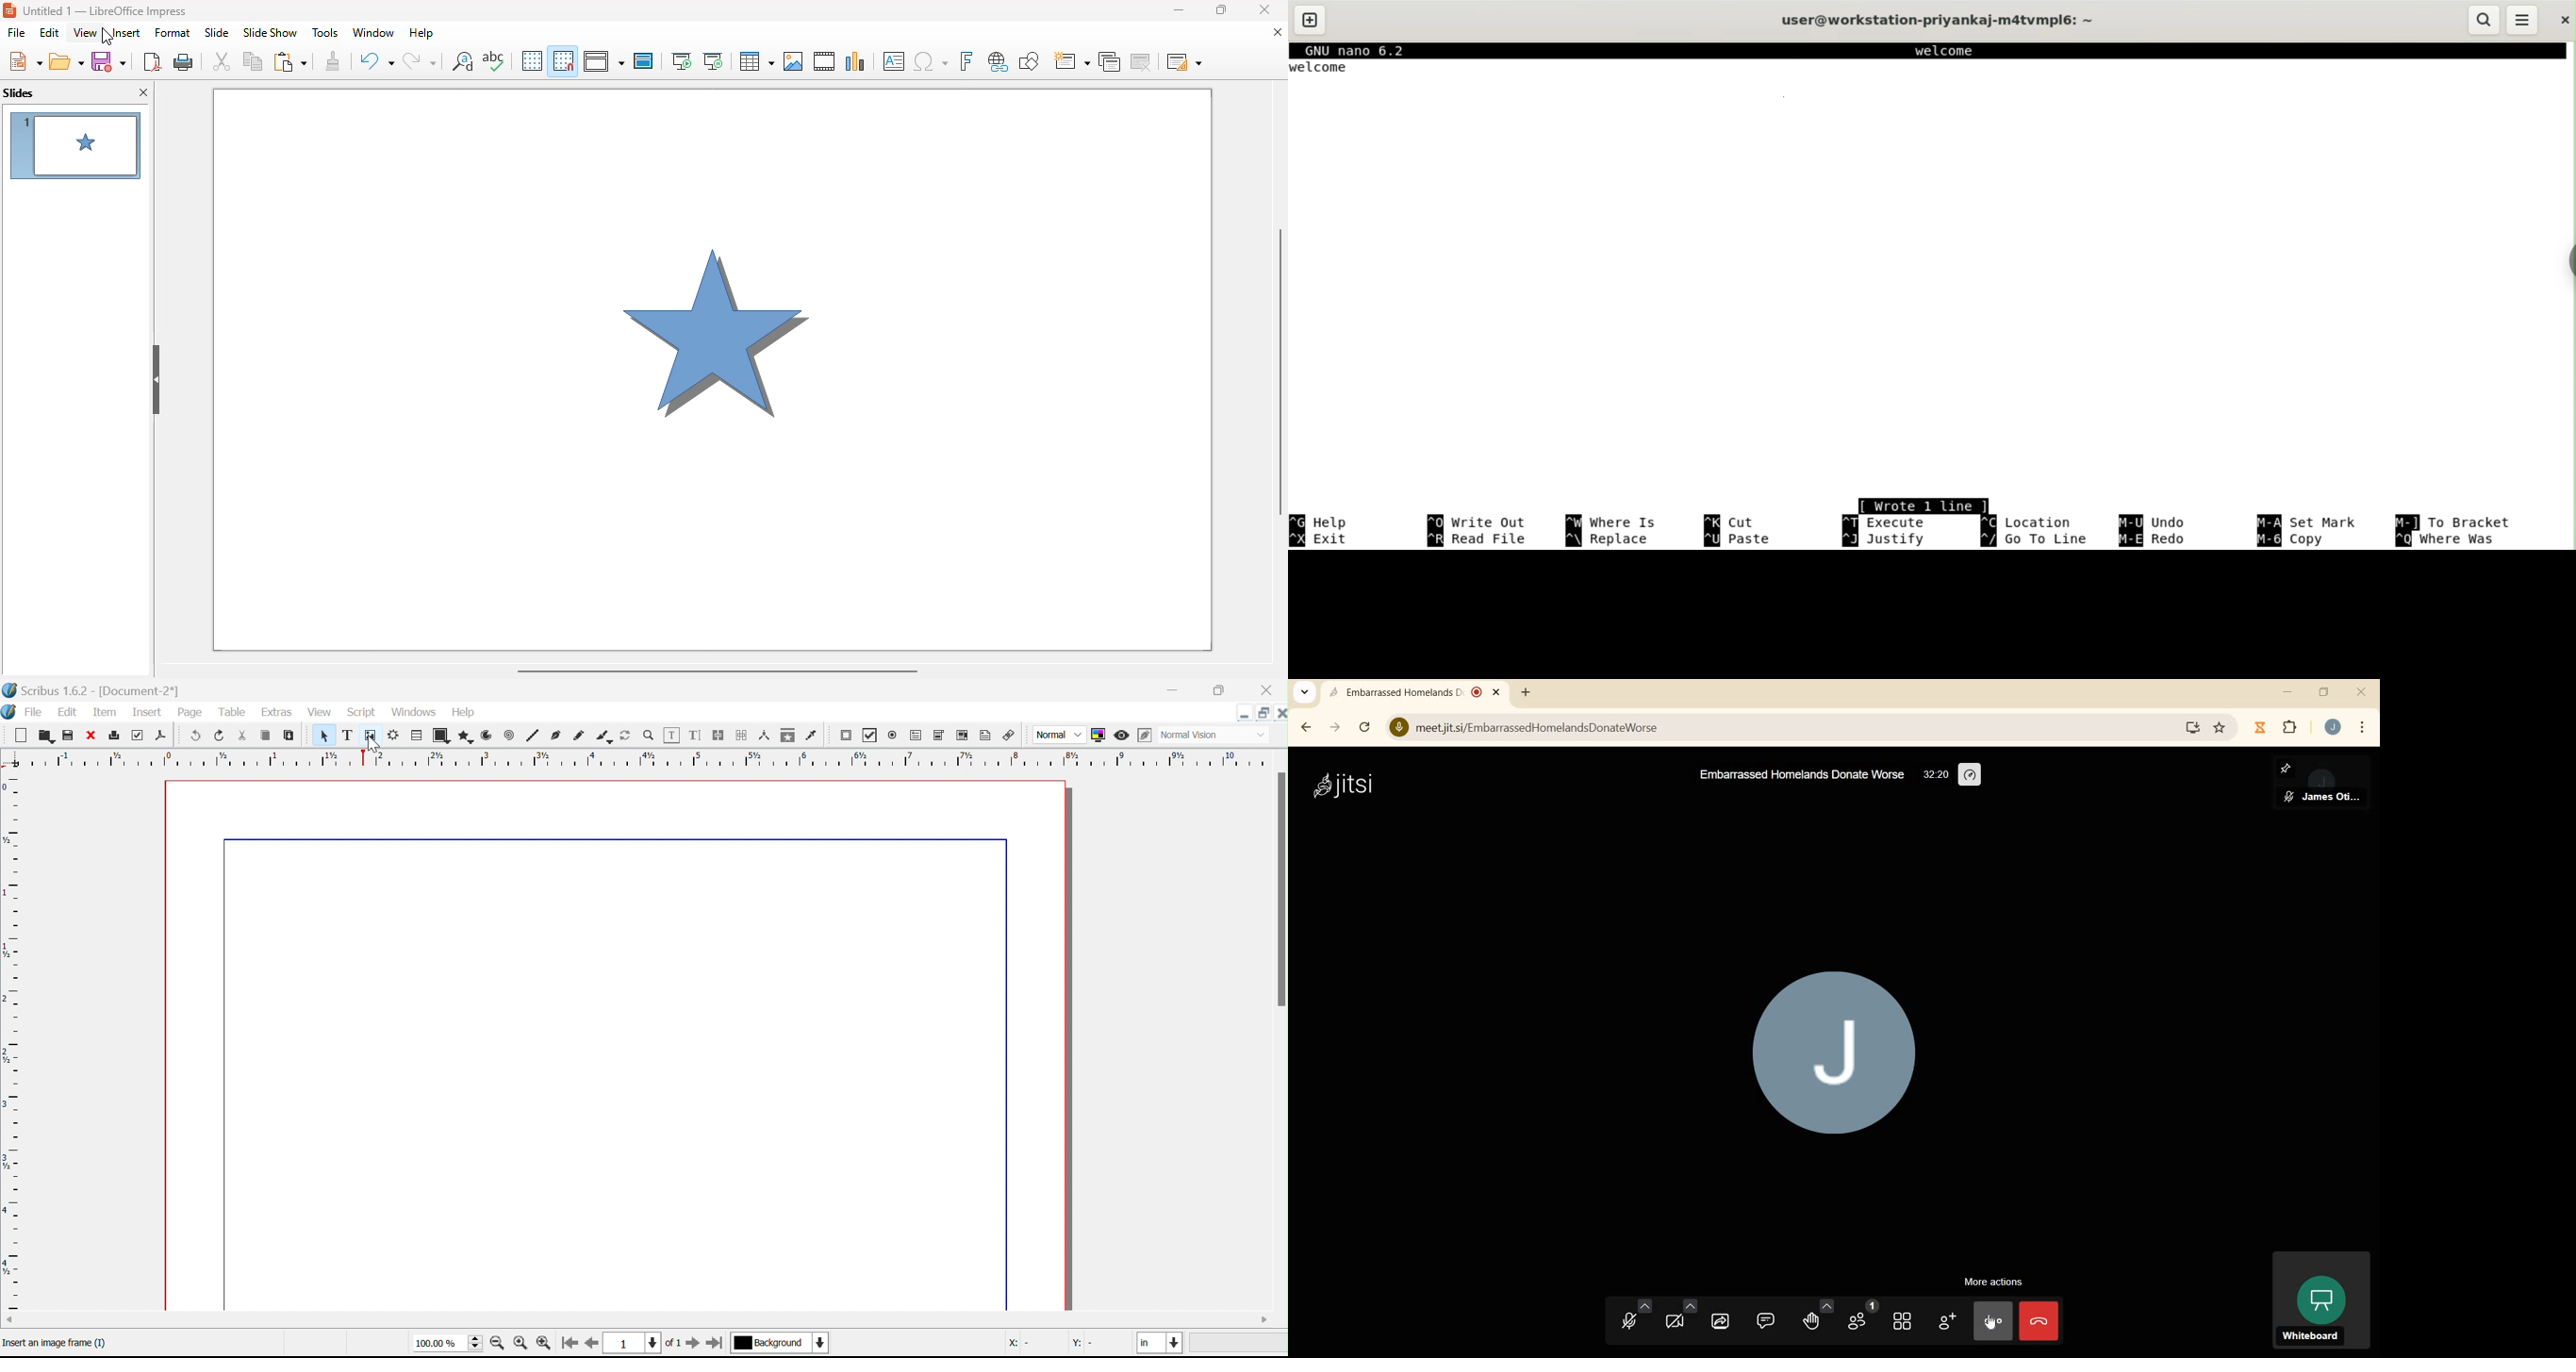 The width and height of the screenshot is (2576, 1372). I want to click on slide layout, so click(1184, 61).